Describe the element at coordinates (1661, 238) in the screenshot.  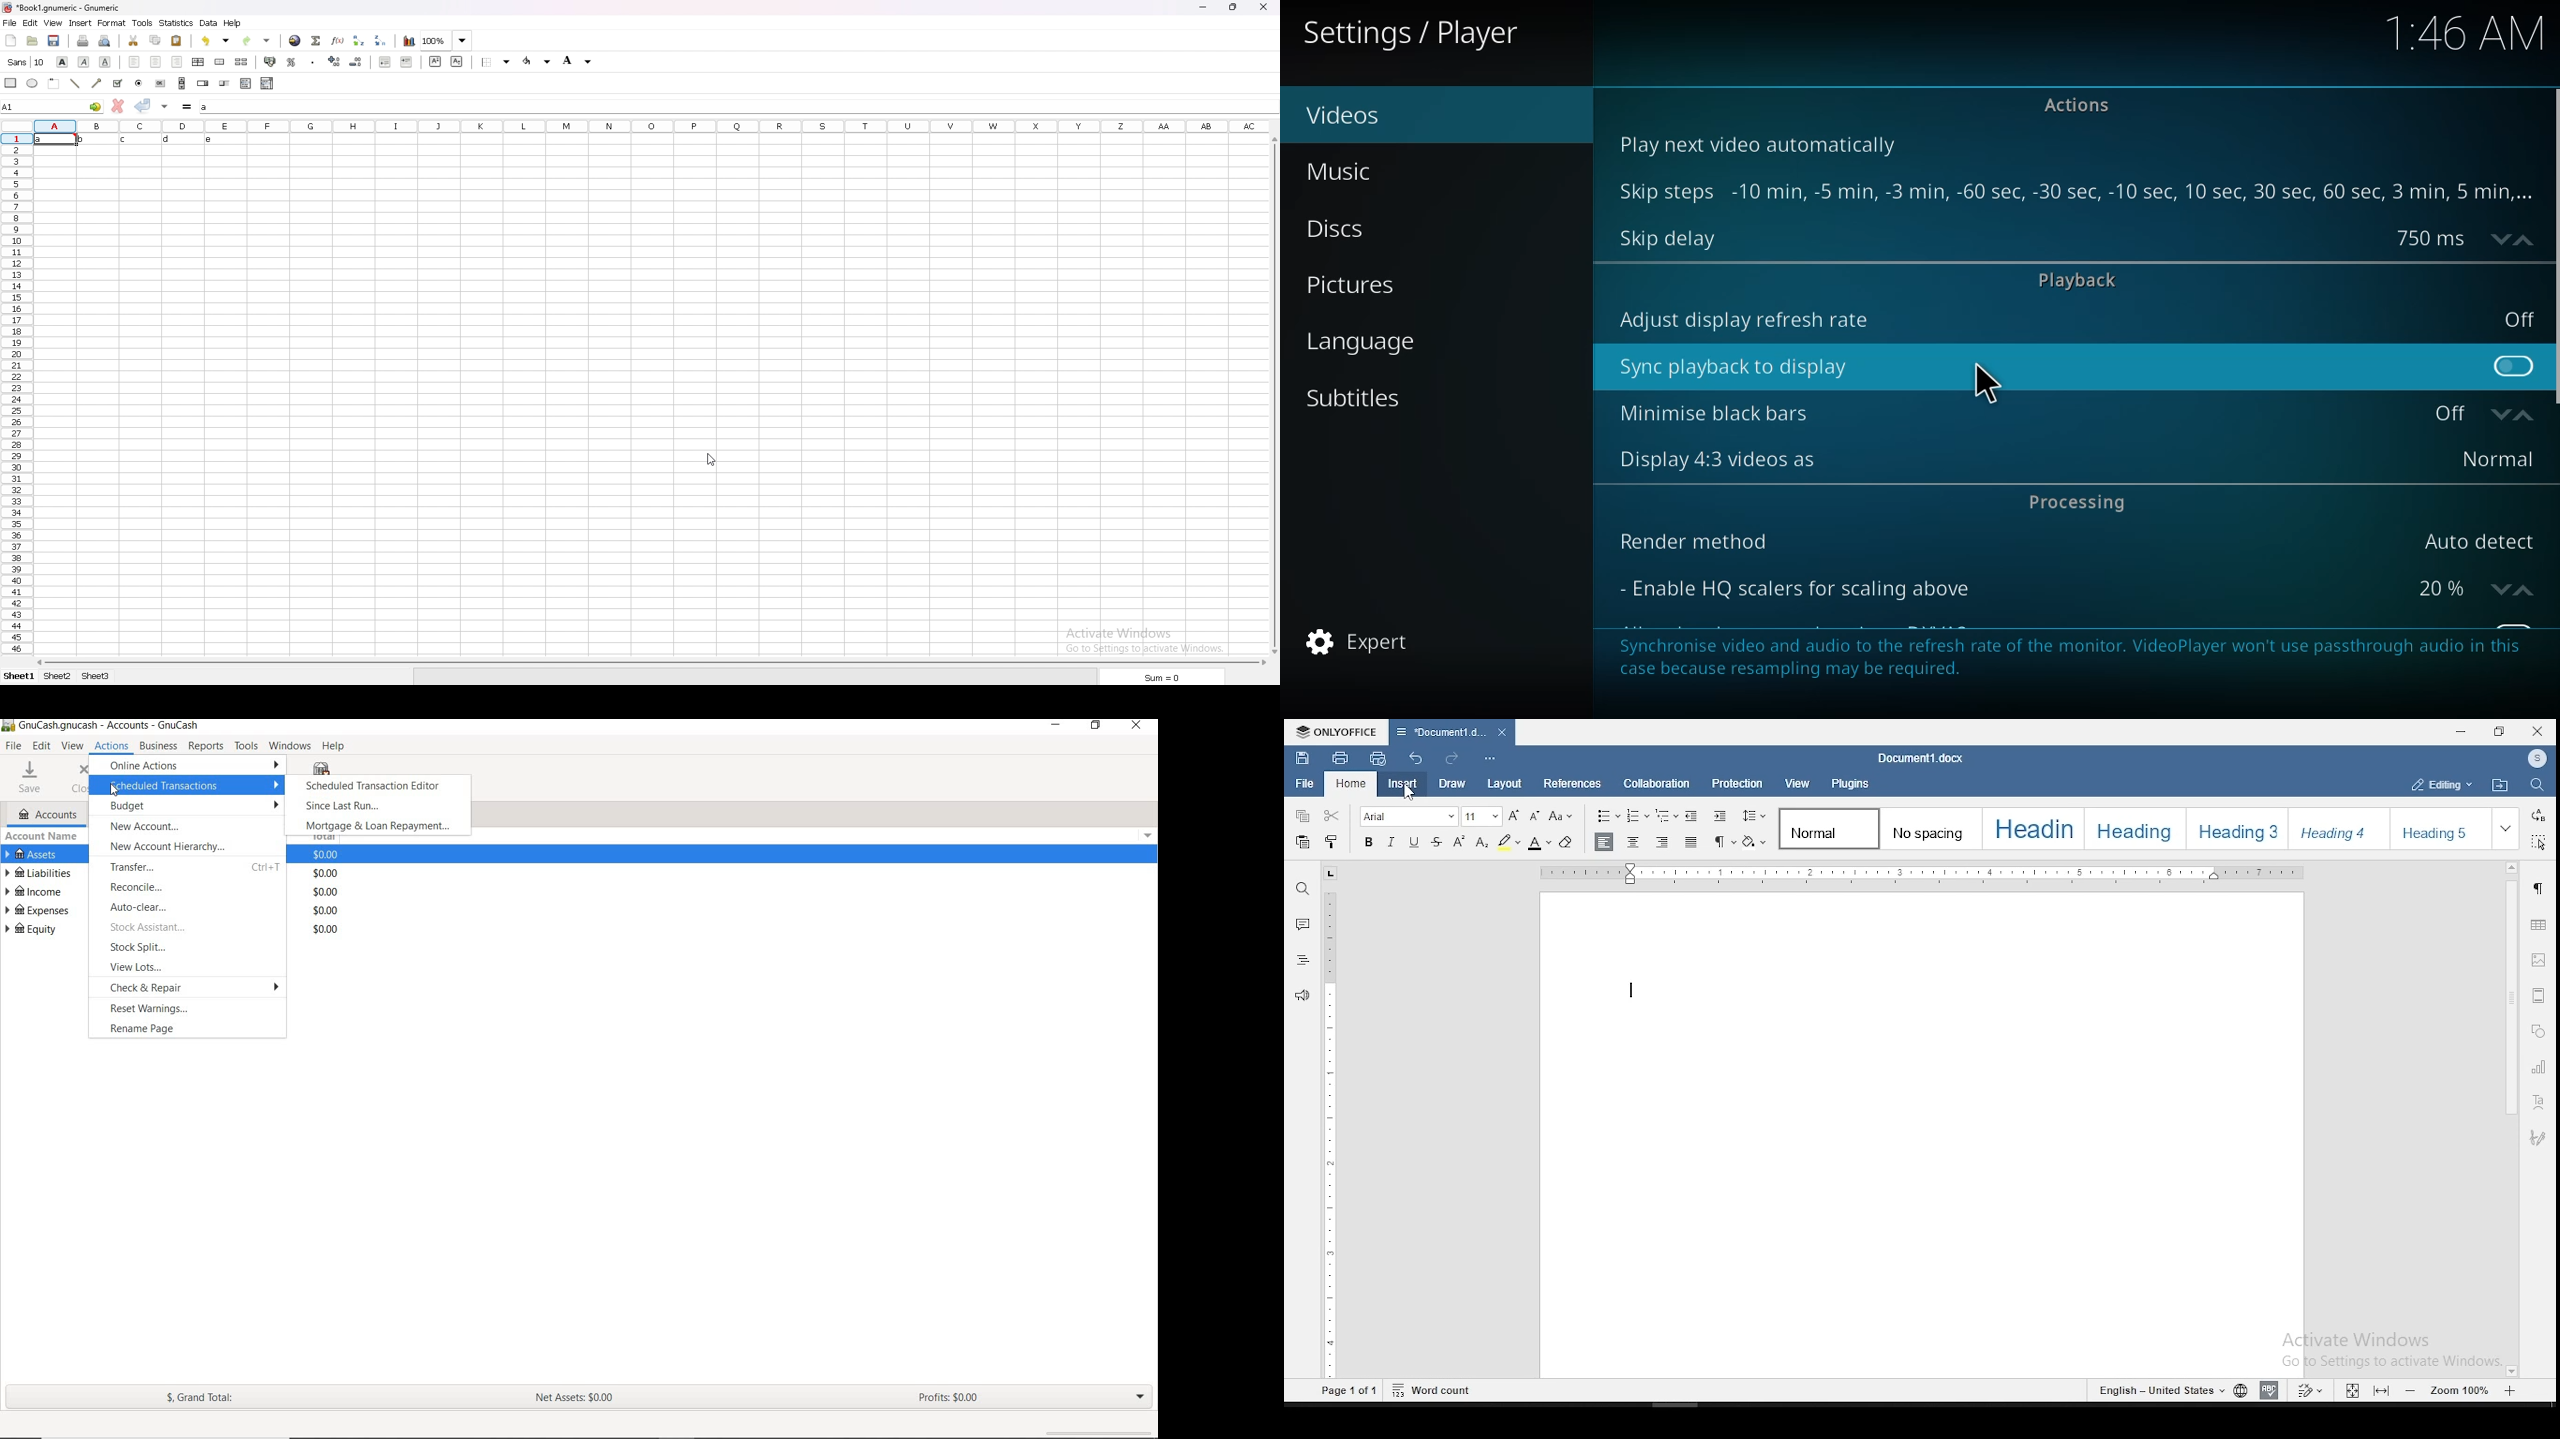
I see `skip delay` at that location.